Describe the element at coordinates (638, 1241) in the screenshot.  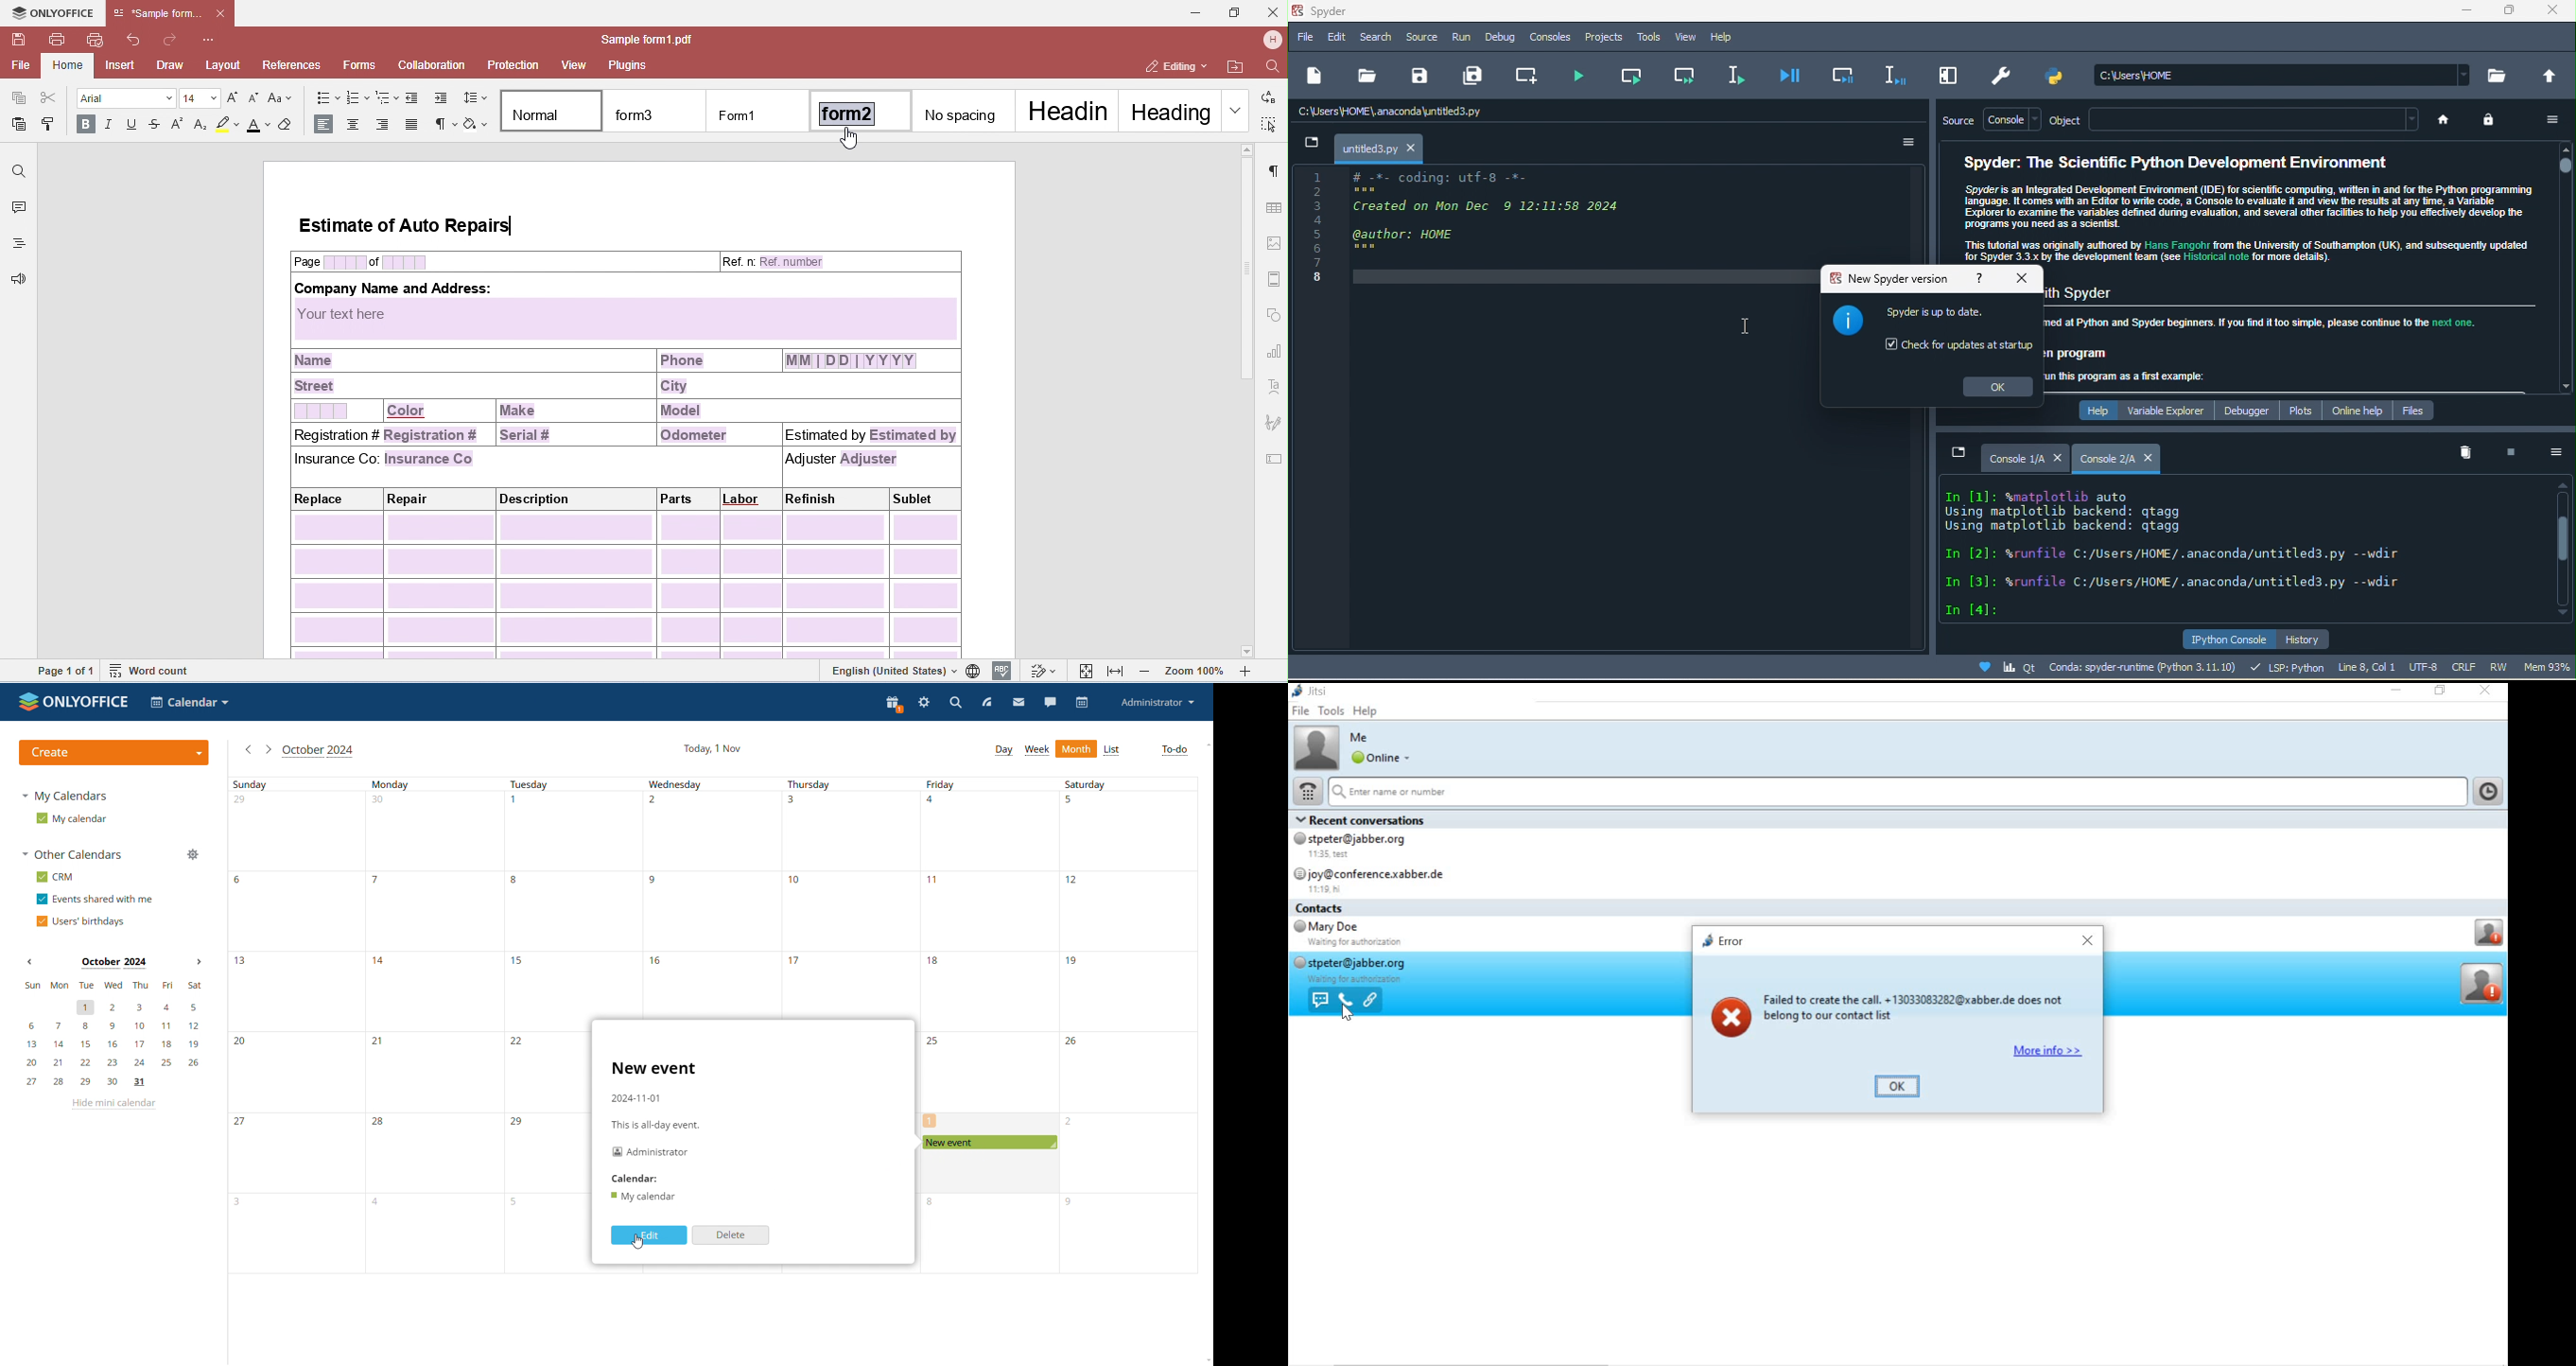
I see `cursor` at that location.